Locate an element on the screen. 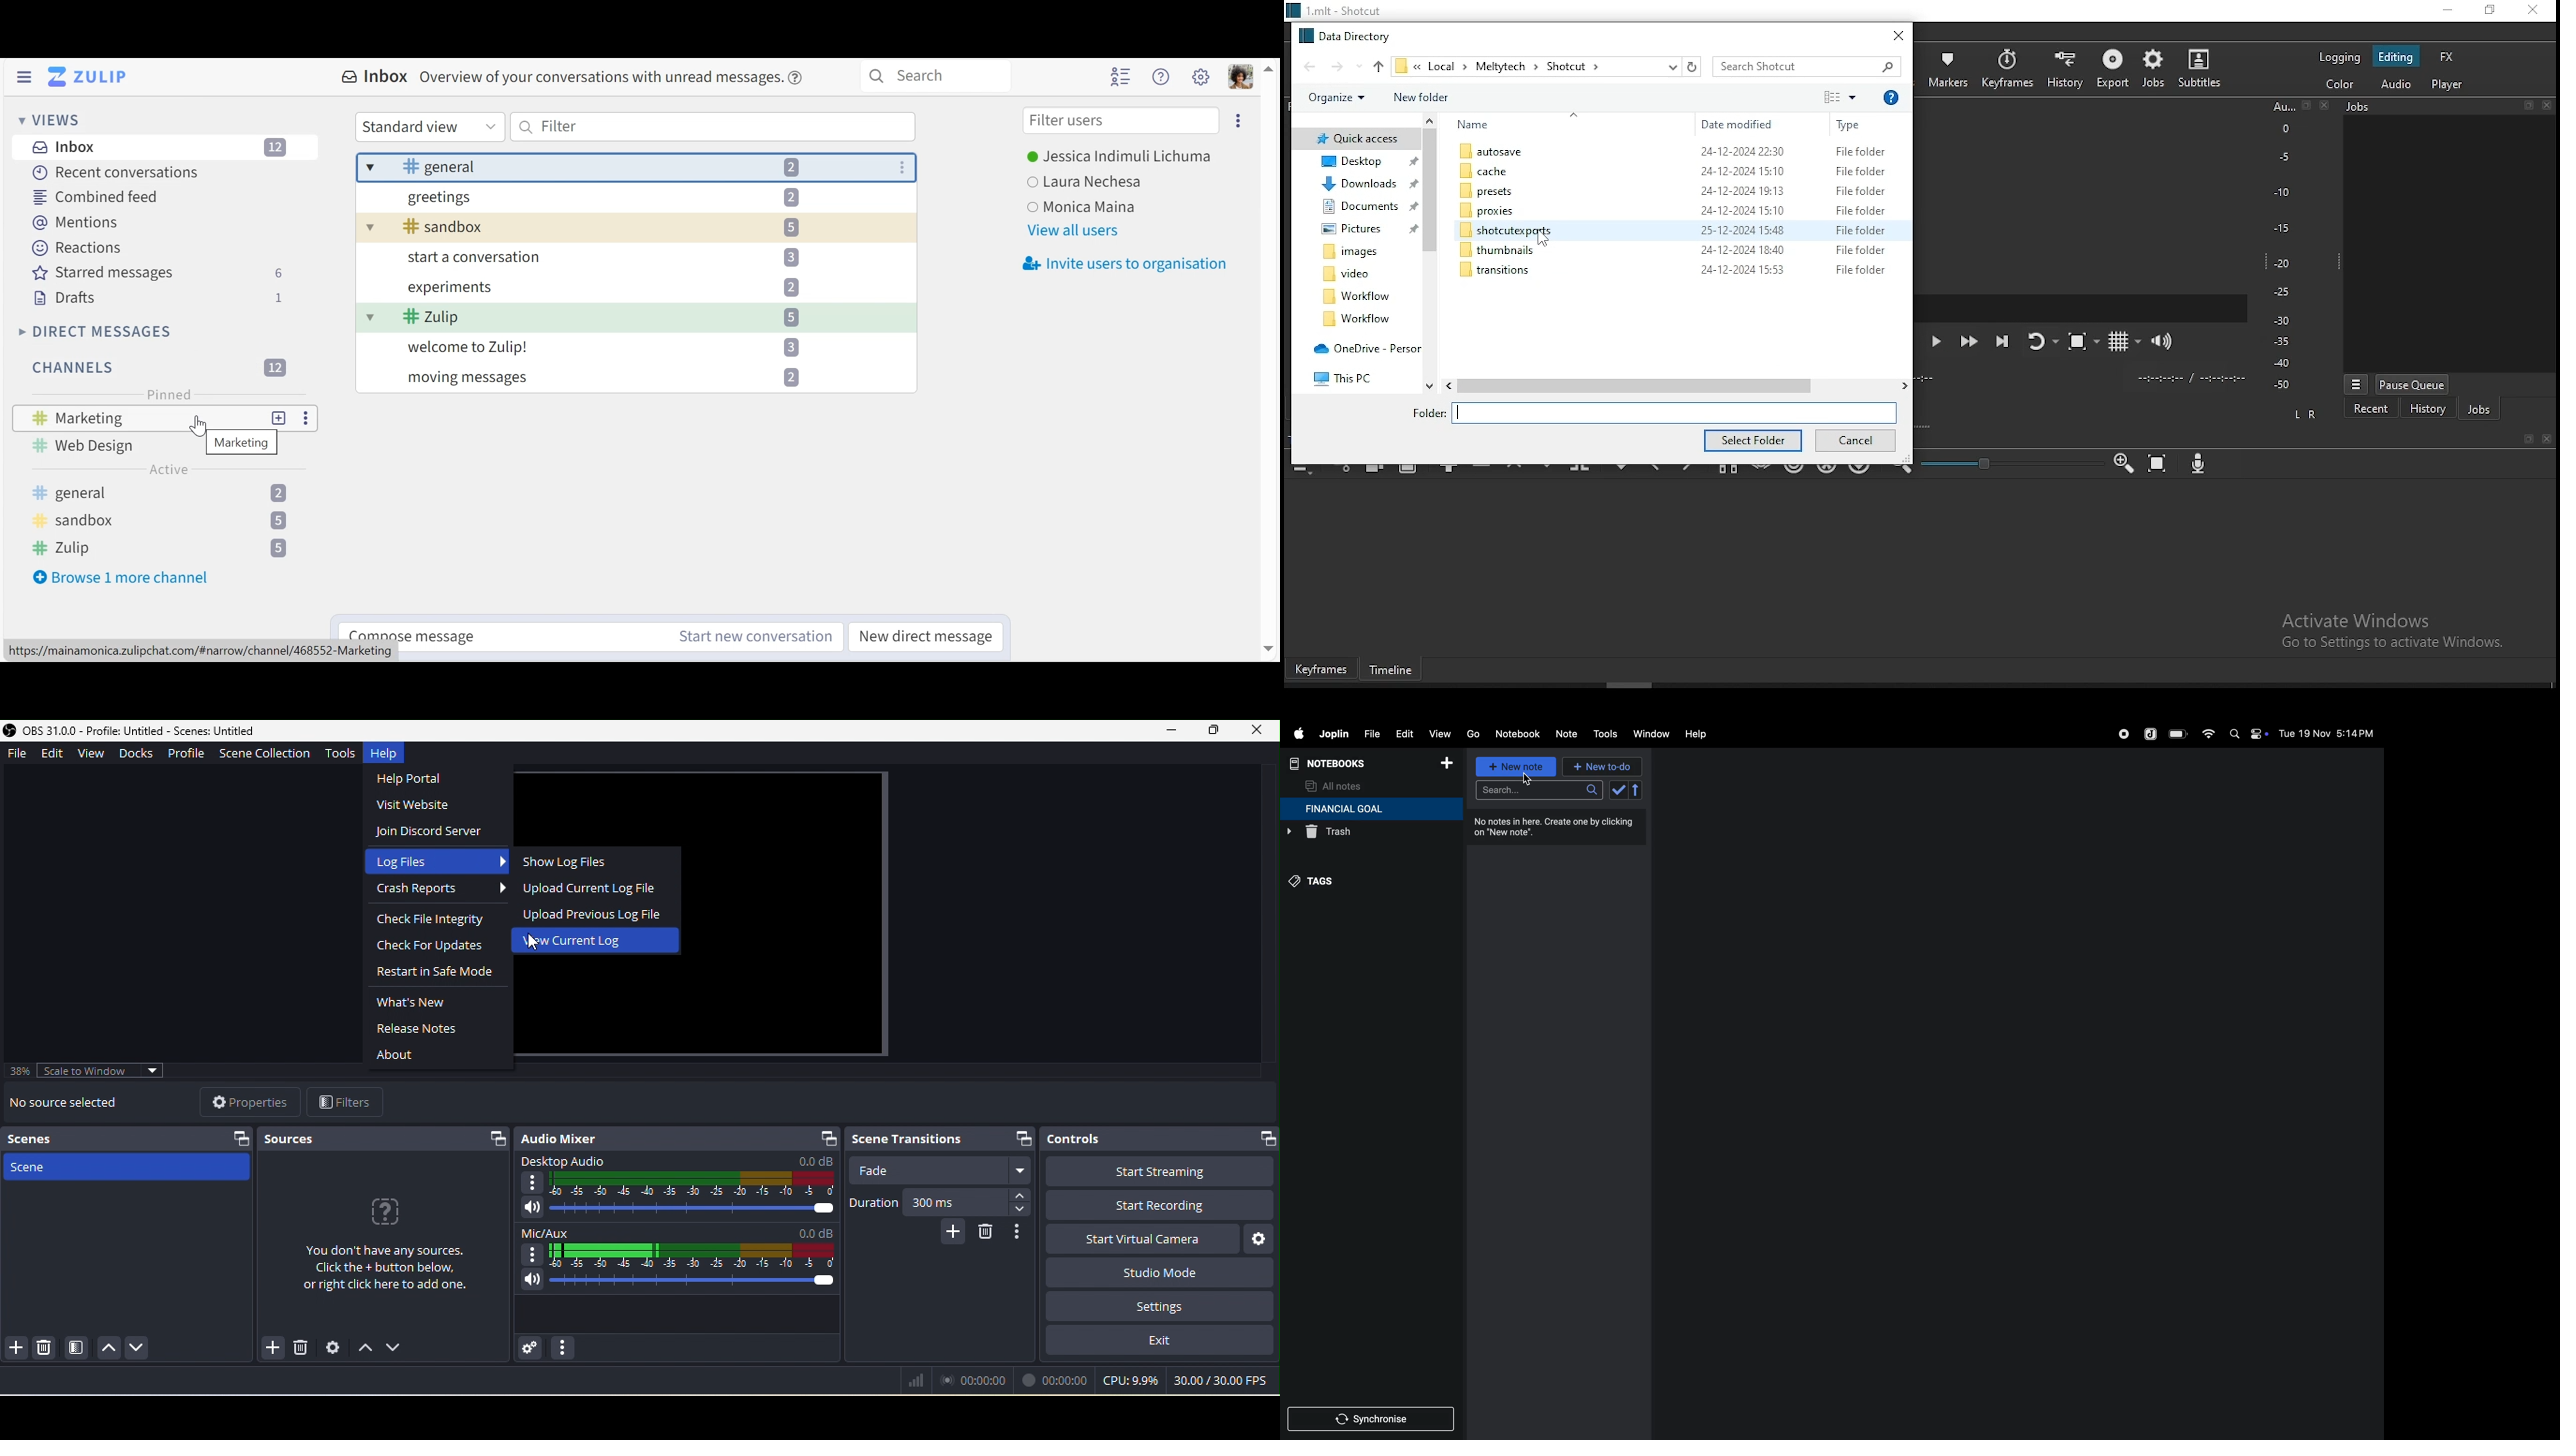 This screenshot has height=1456, width=2576. zoom timeline is located at coordinates (2123, 463).